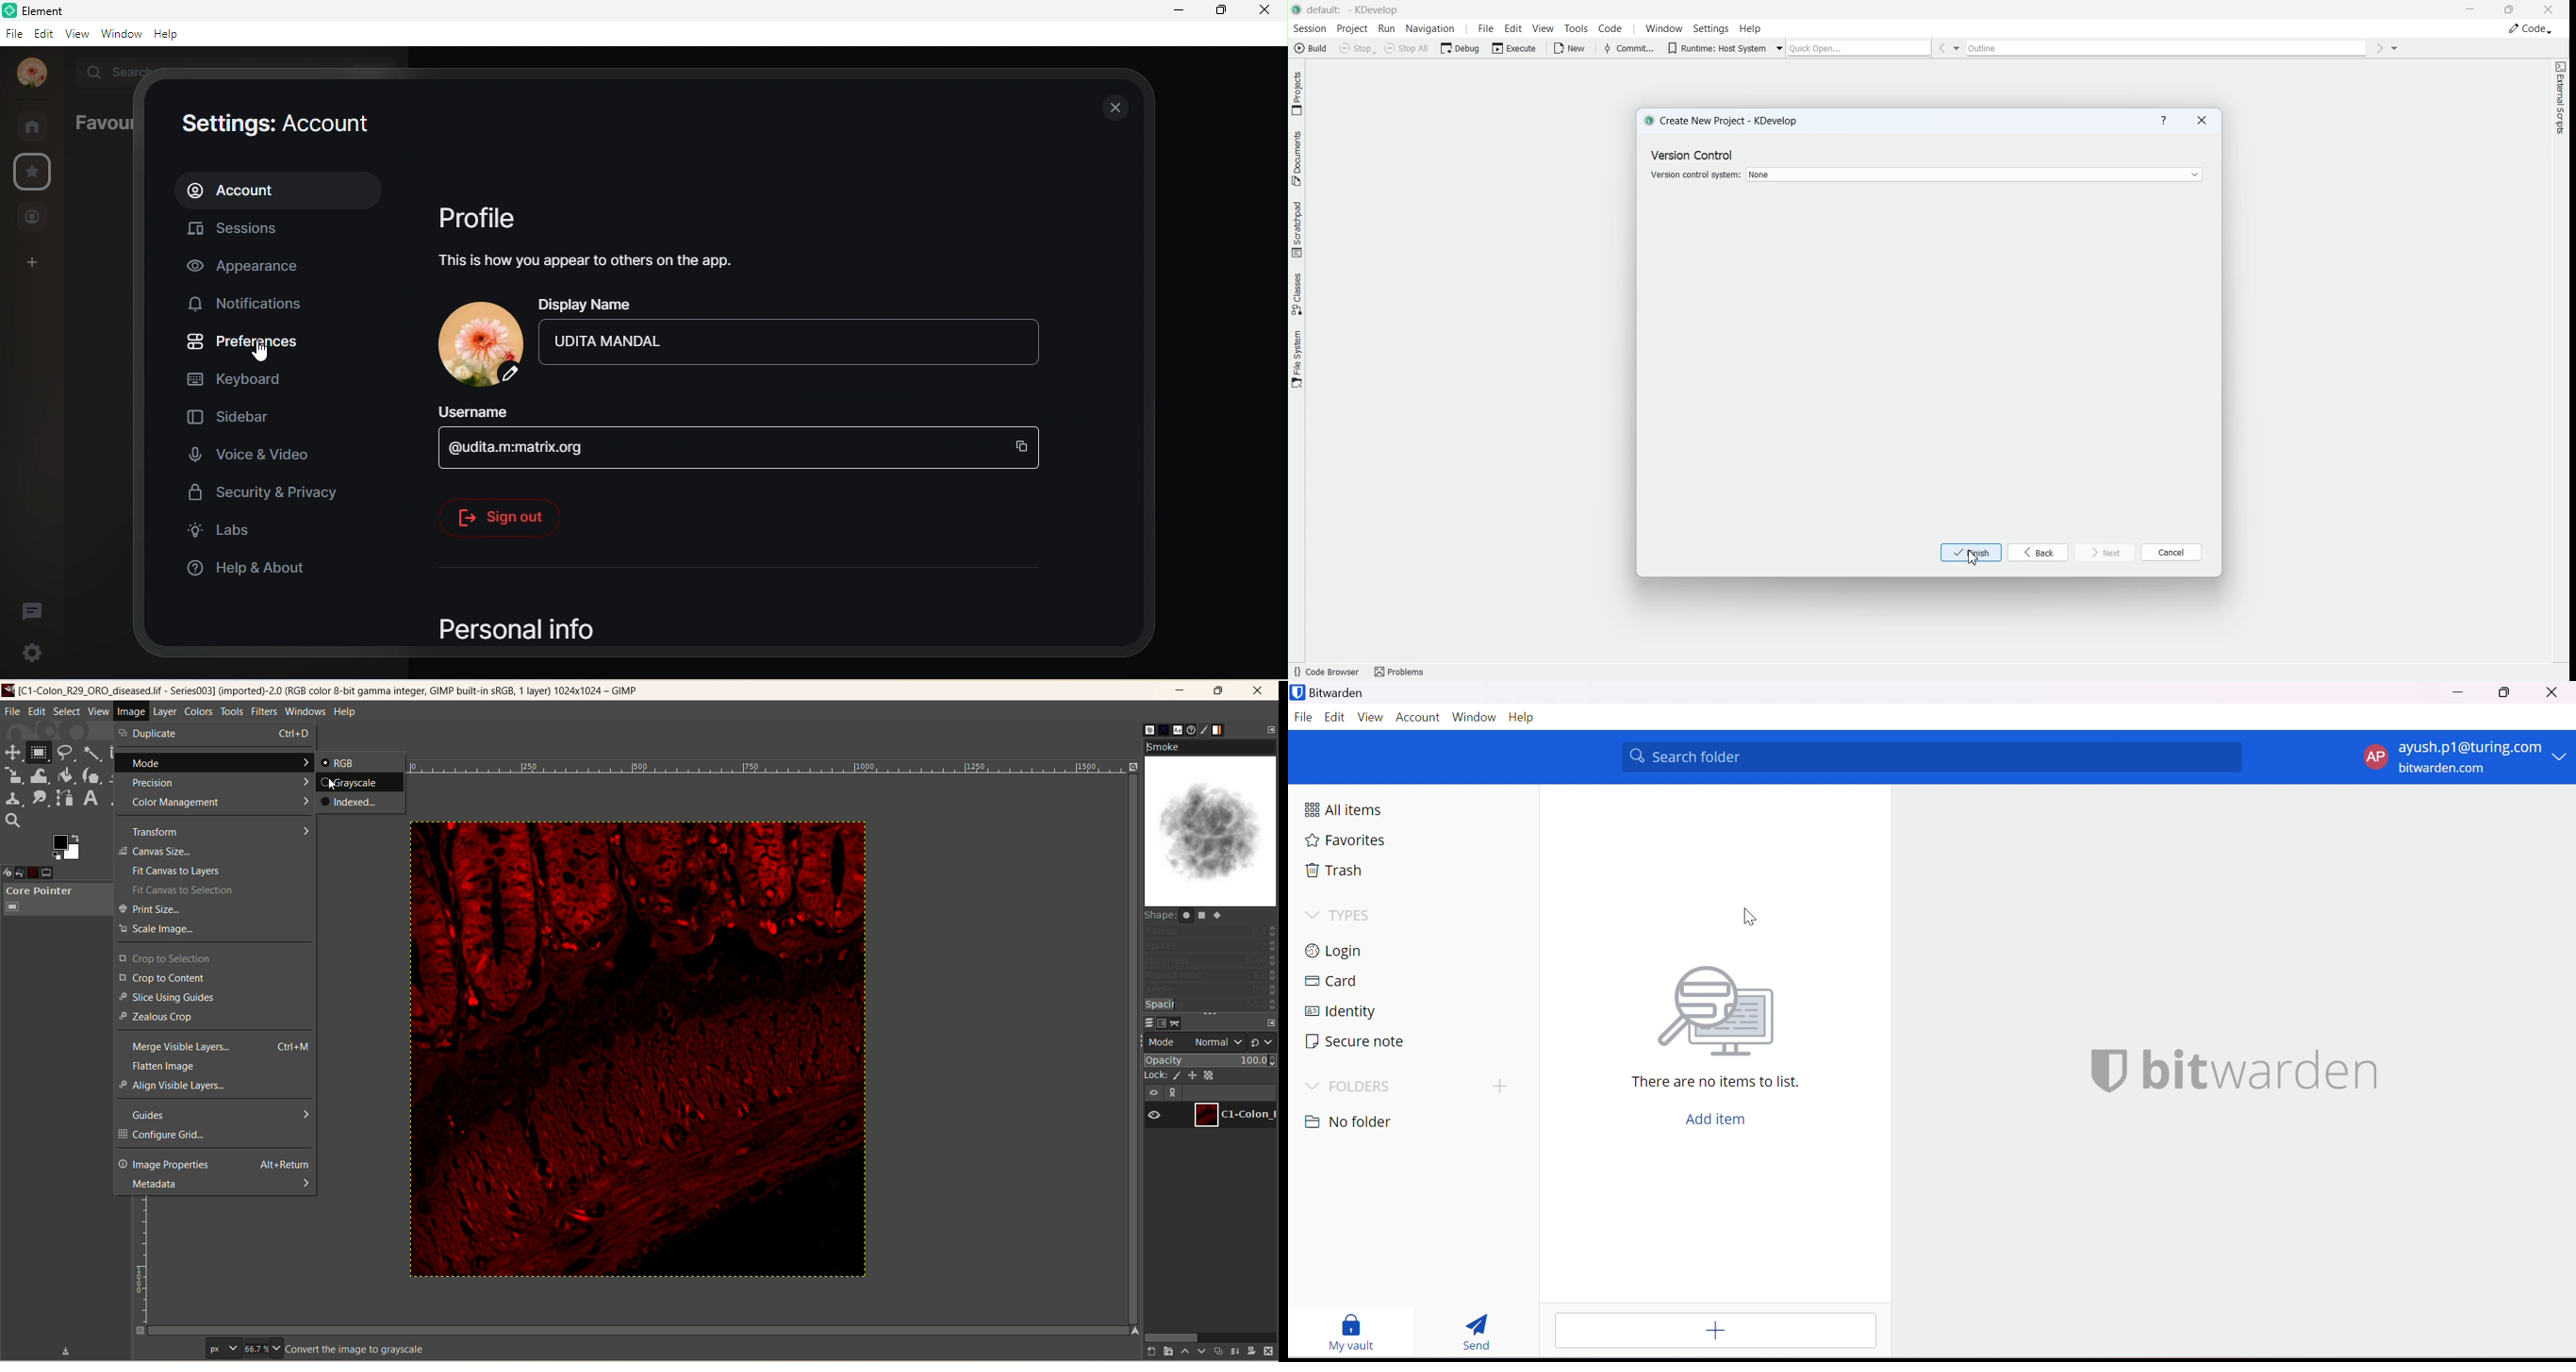  I want to click on help, so click(173, 36).